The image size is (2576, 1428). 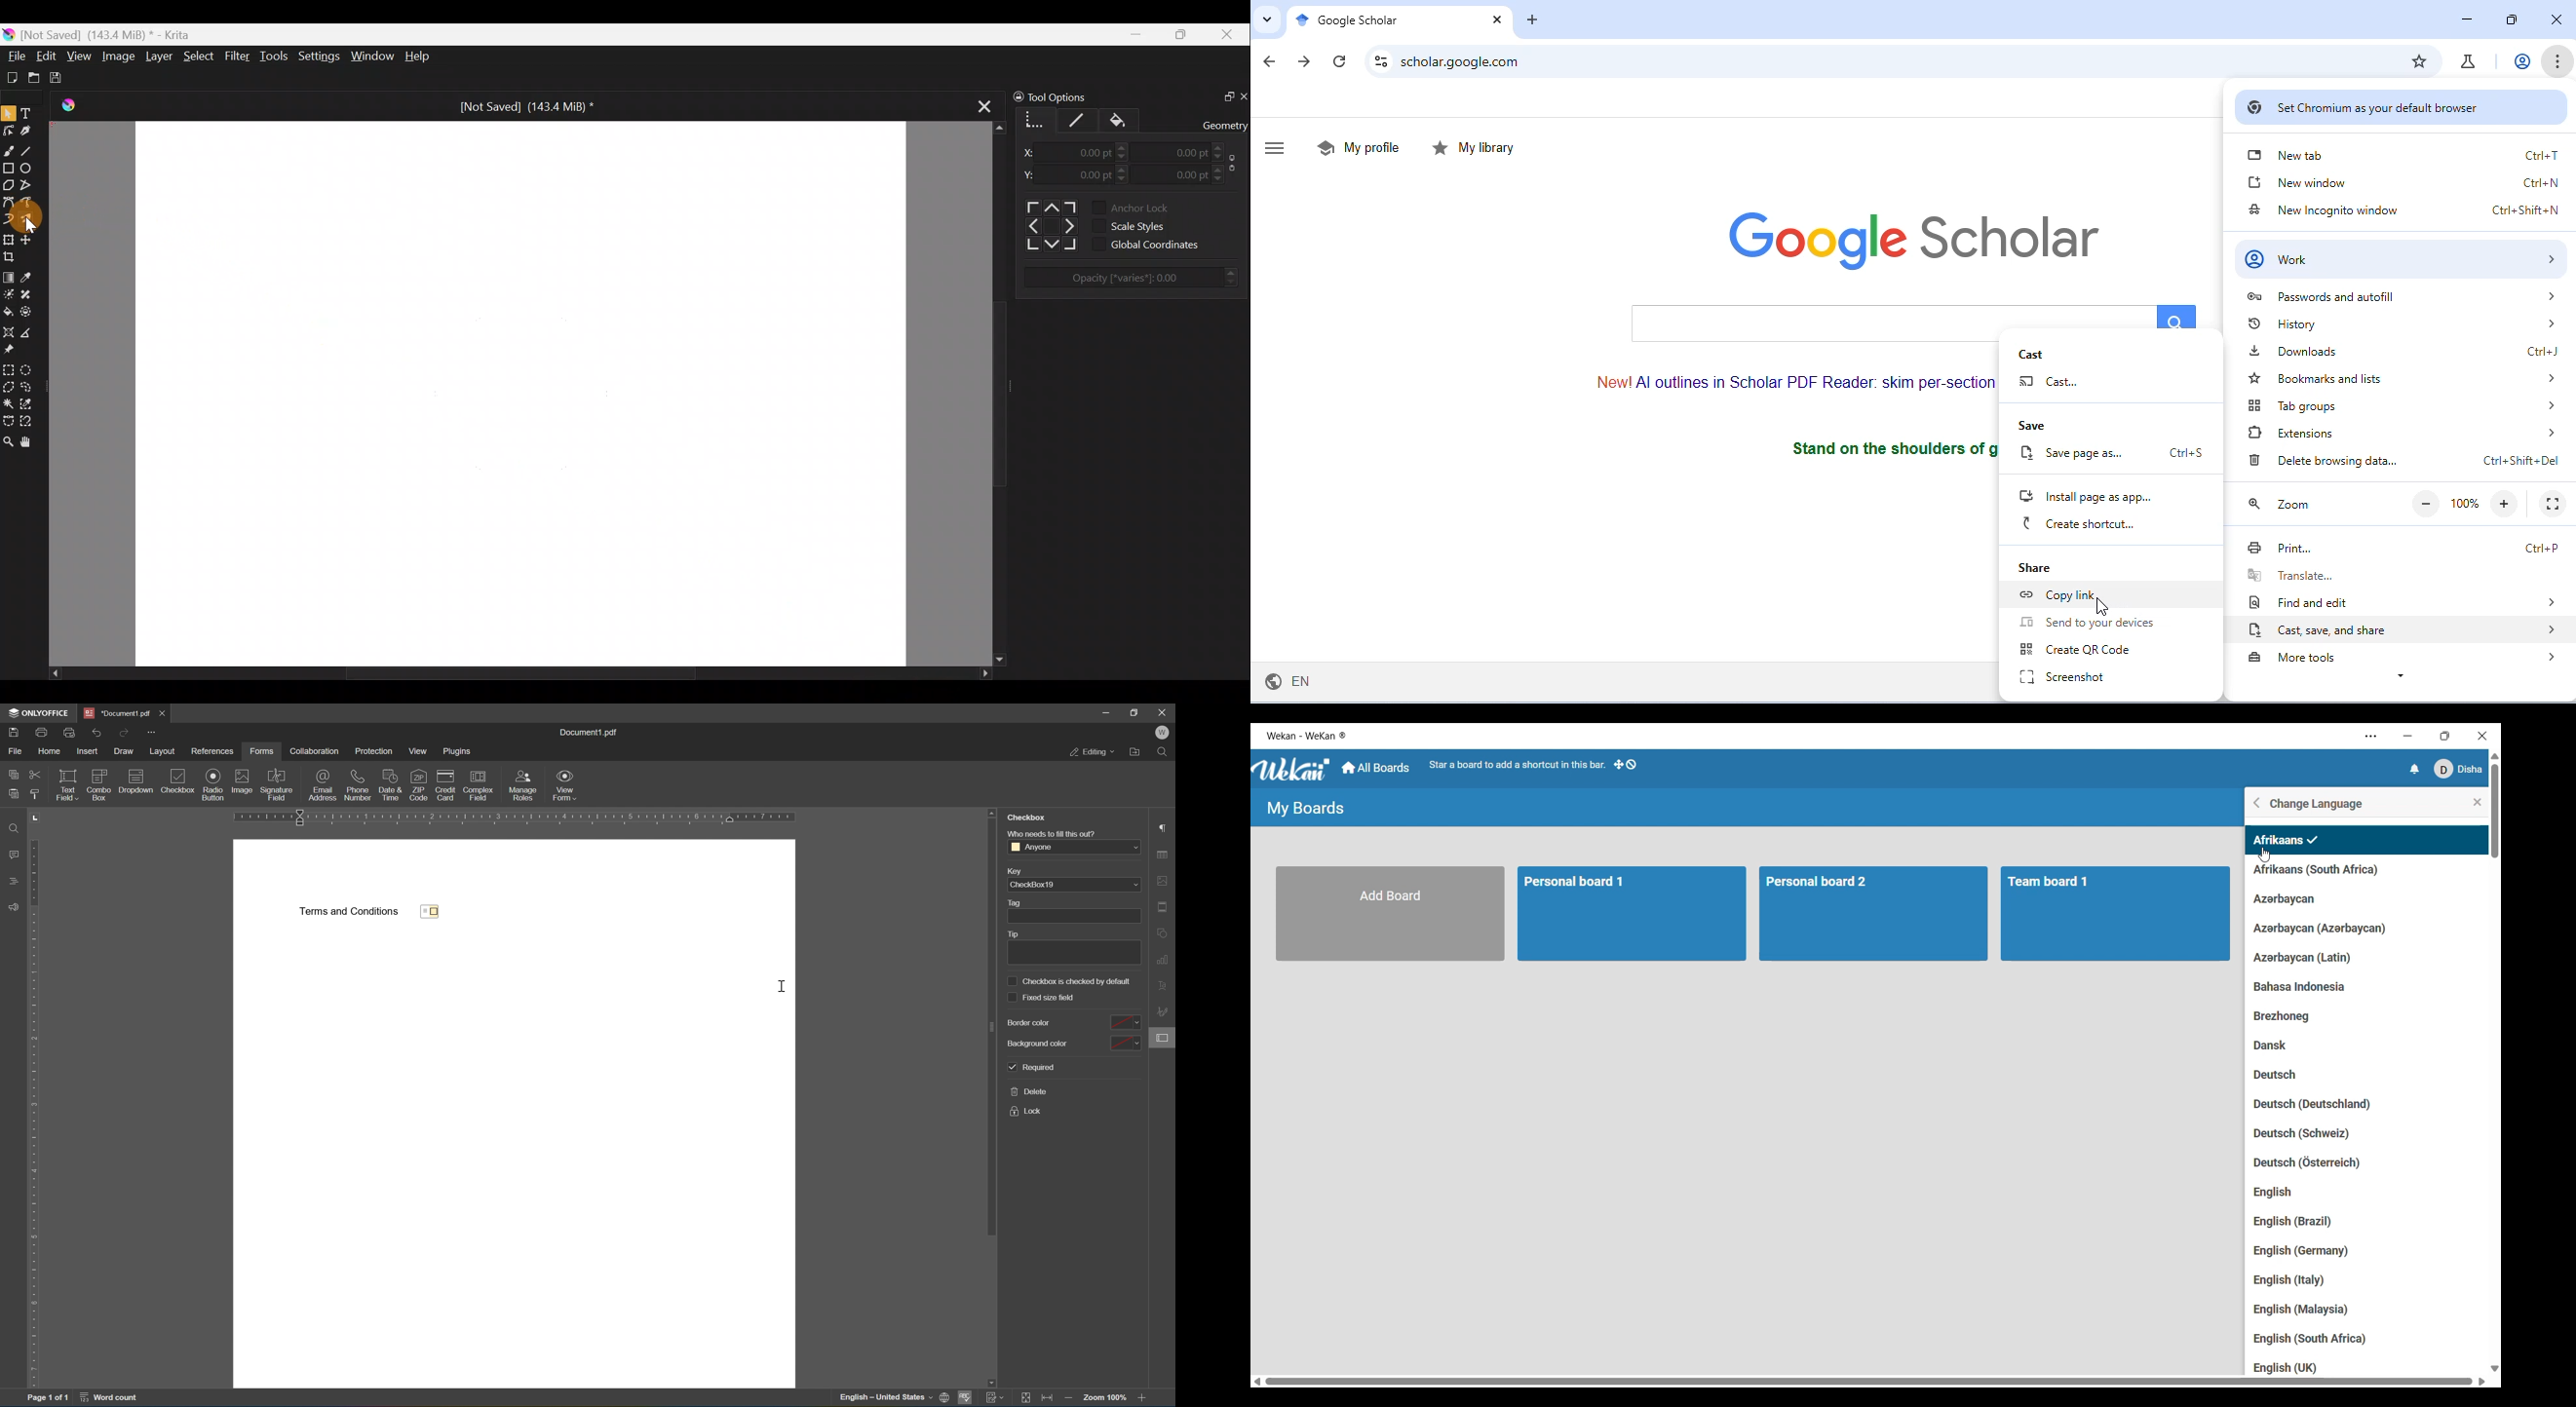 I want to click on cast, save and share, so click(x=2402, y=630).